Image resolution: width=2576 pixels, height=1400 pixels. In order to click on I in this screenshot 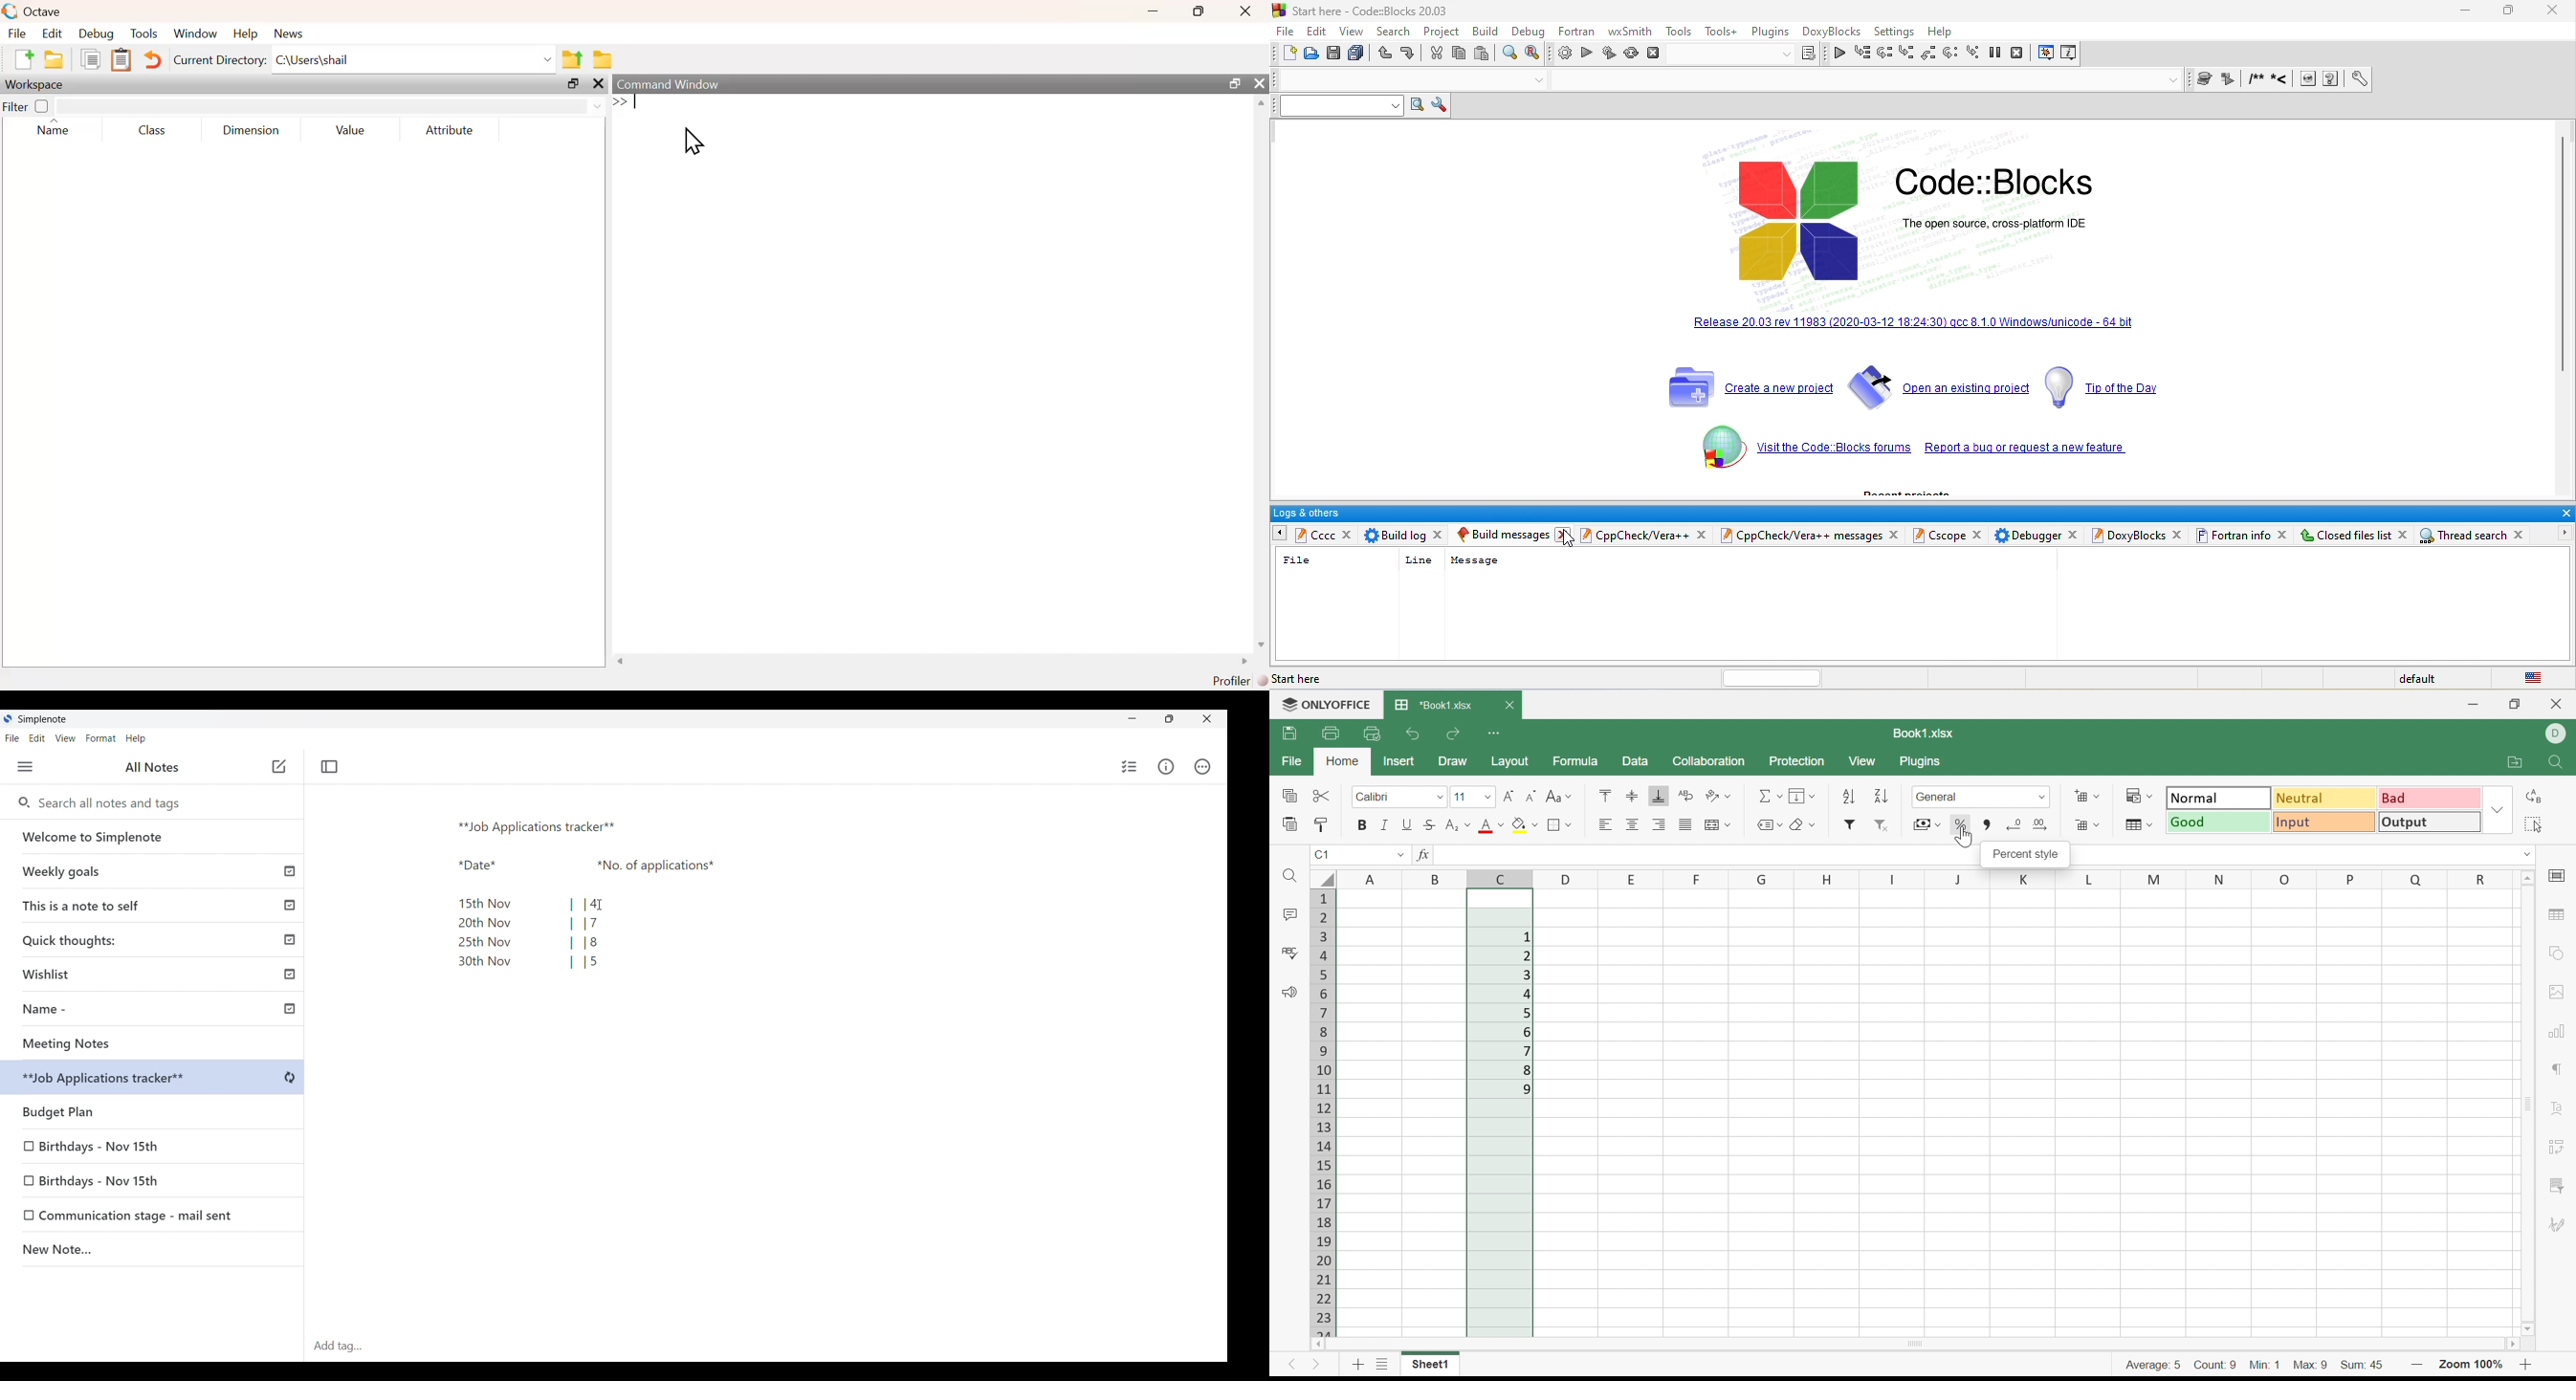, I will do `click(1889, 878)`.